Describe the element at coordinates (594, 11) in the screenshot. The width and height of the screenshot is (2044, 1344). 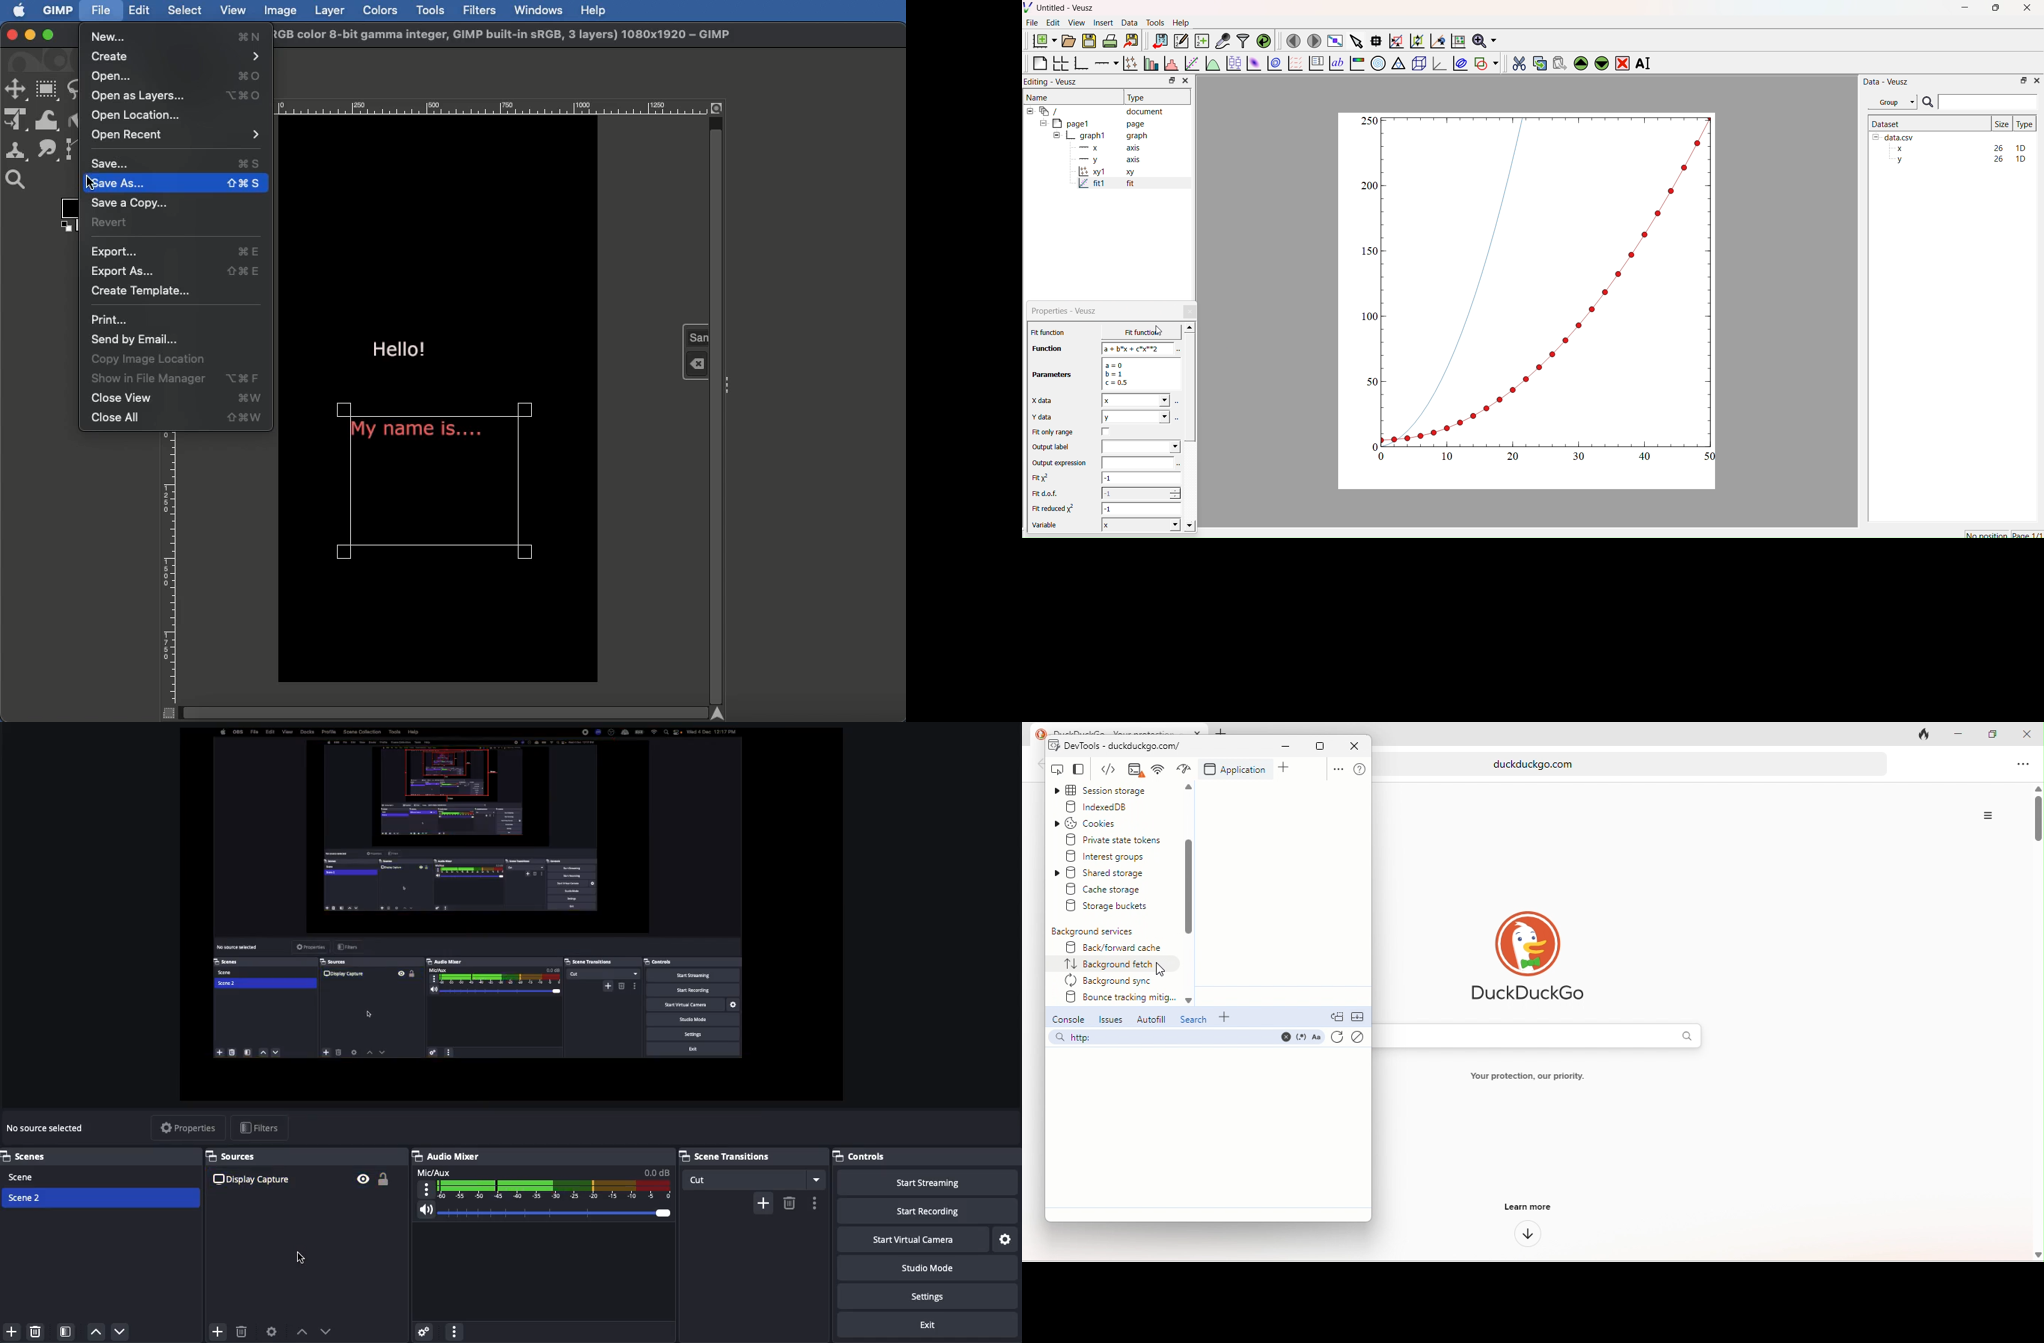
I see `Help` at that location.